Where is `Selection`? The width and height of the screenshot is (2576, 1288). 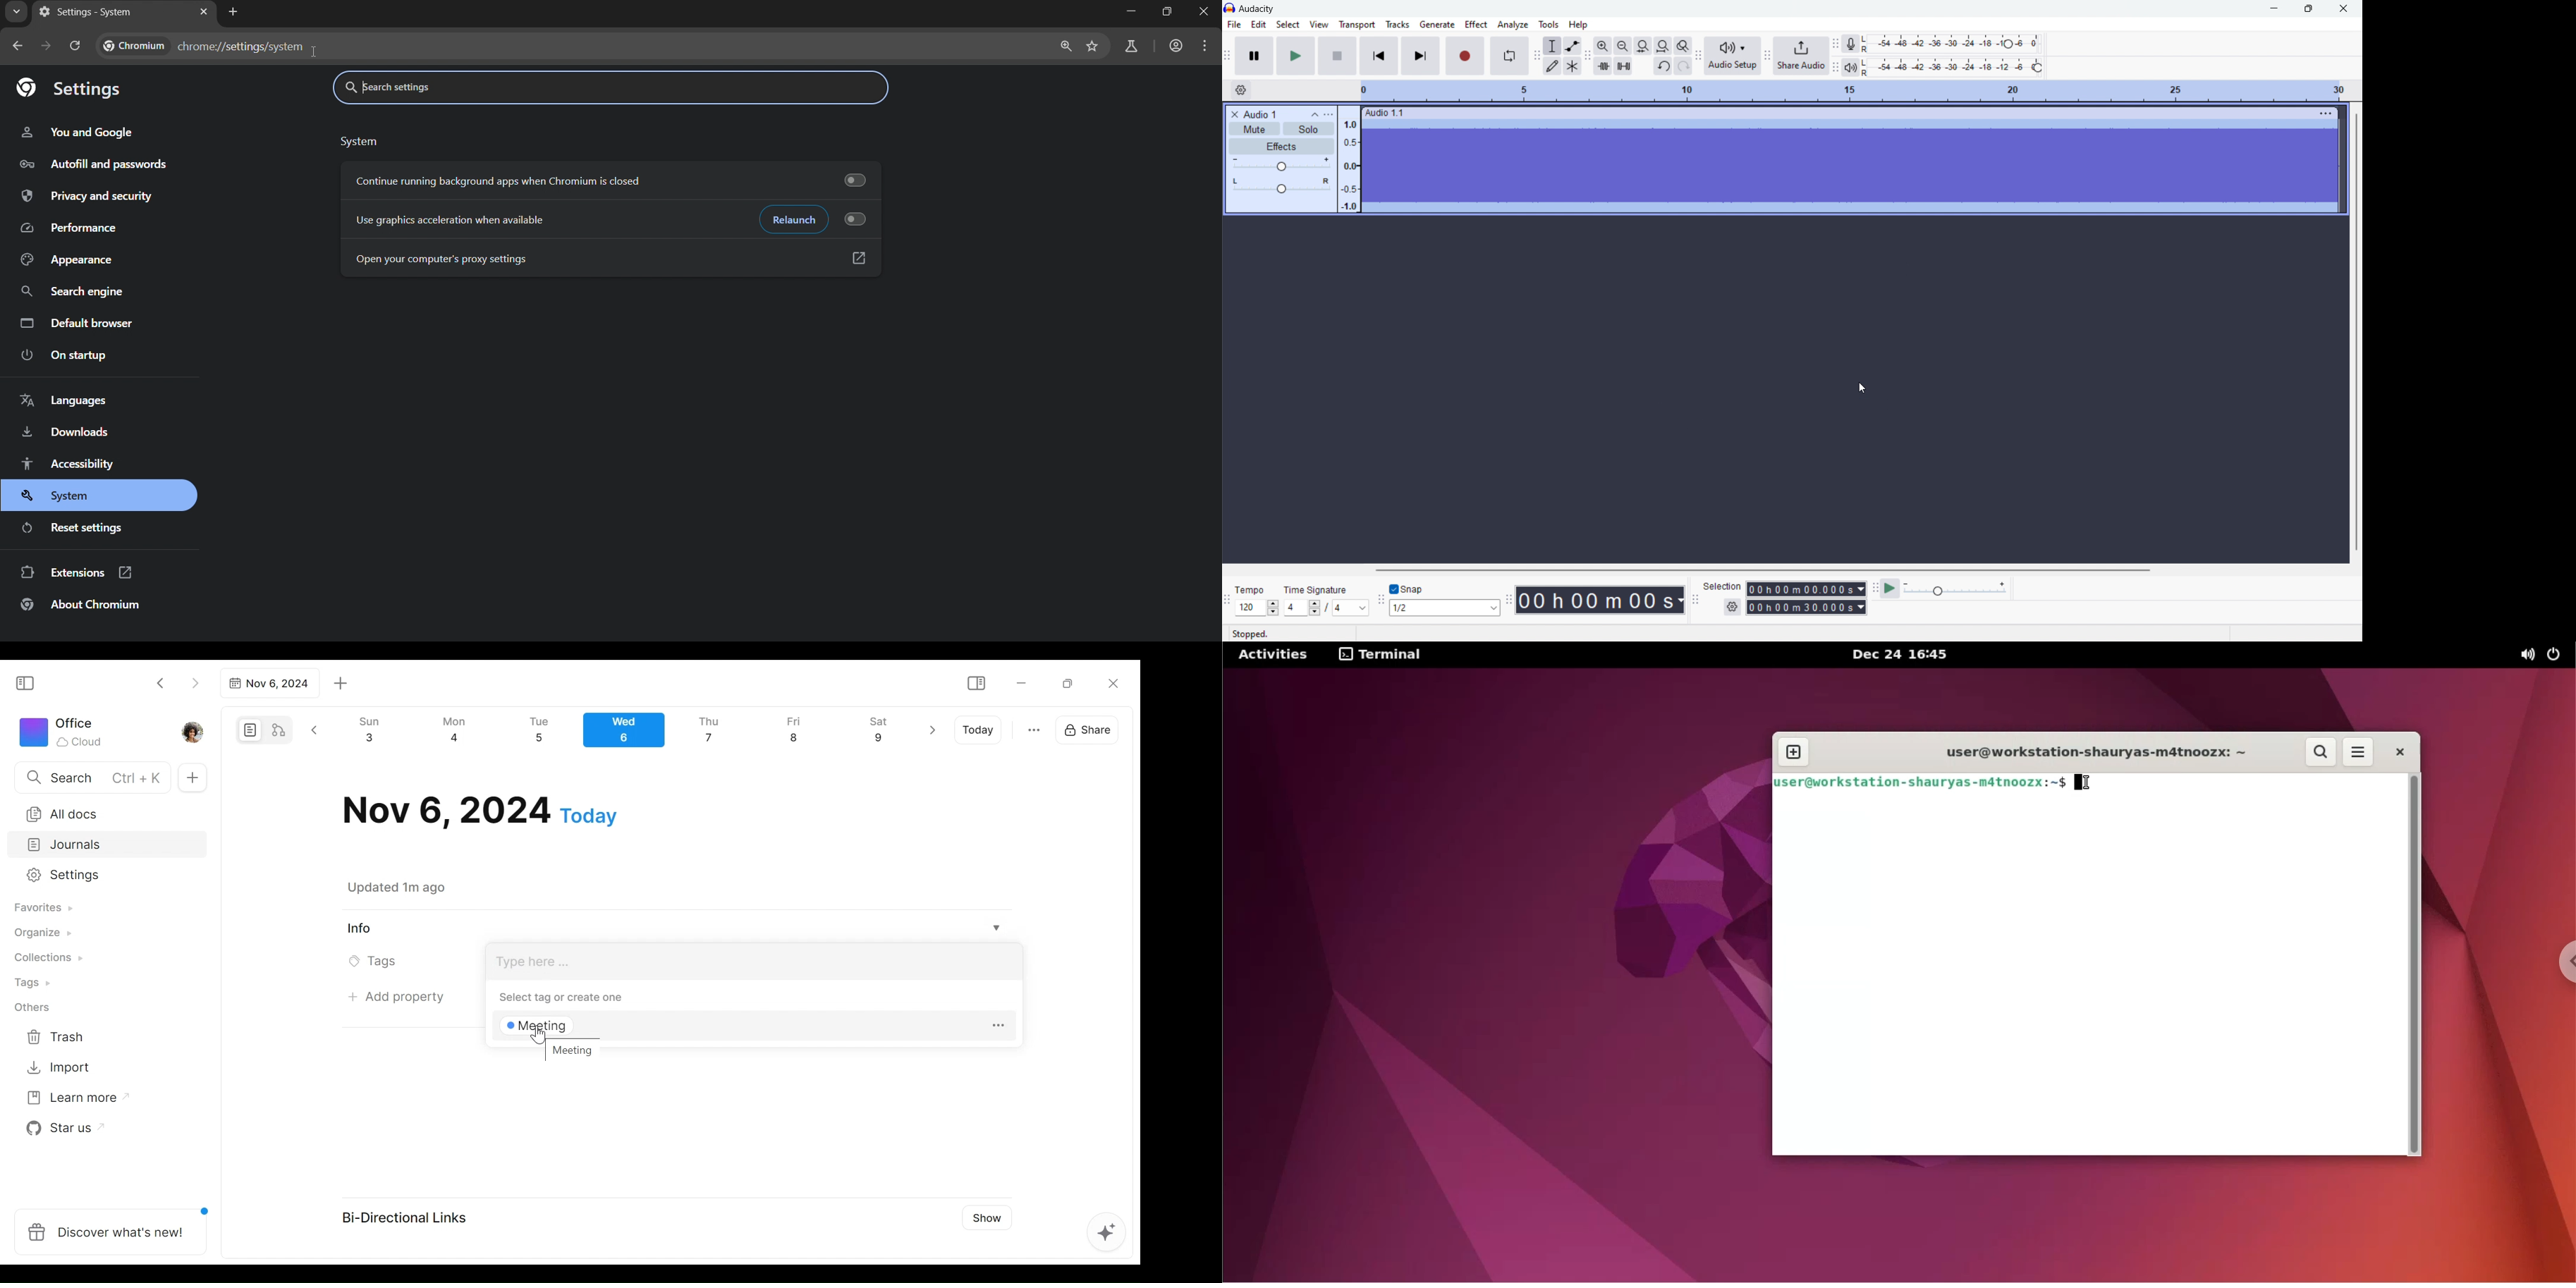 Selection is located at coordinates (1723, 587).